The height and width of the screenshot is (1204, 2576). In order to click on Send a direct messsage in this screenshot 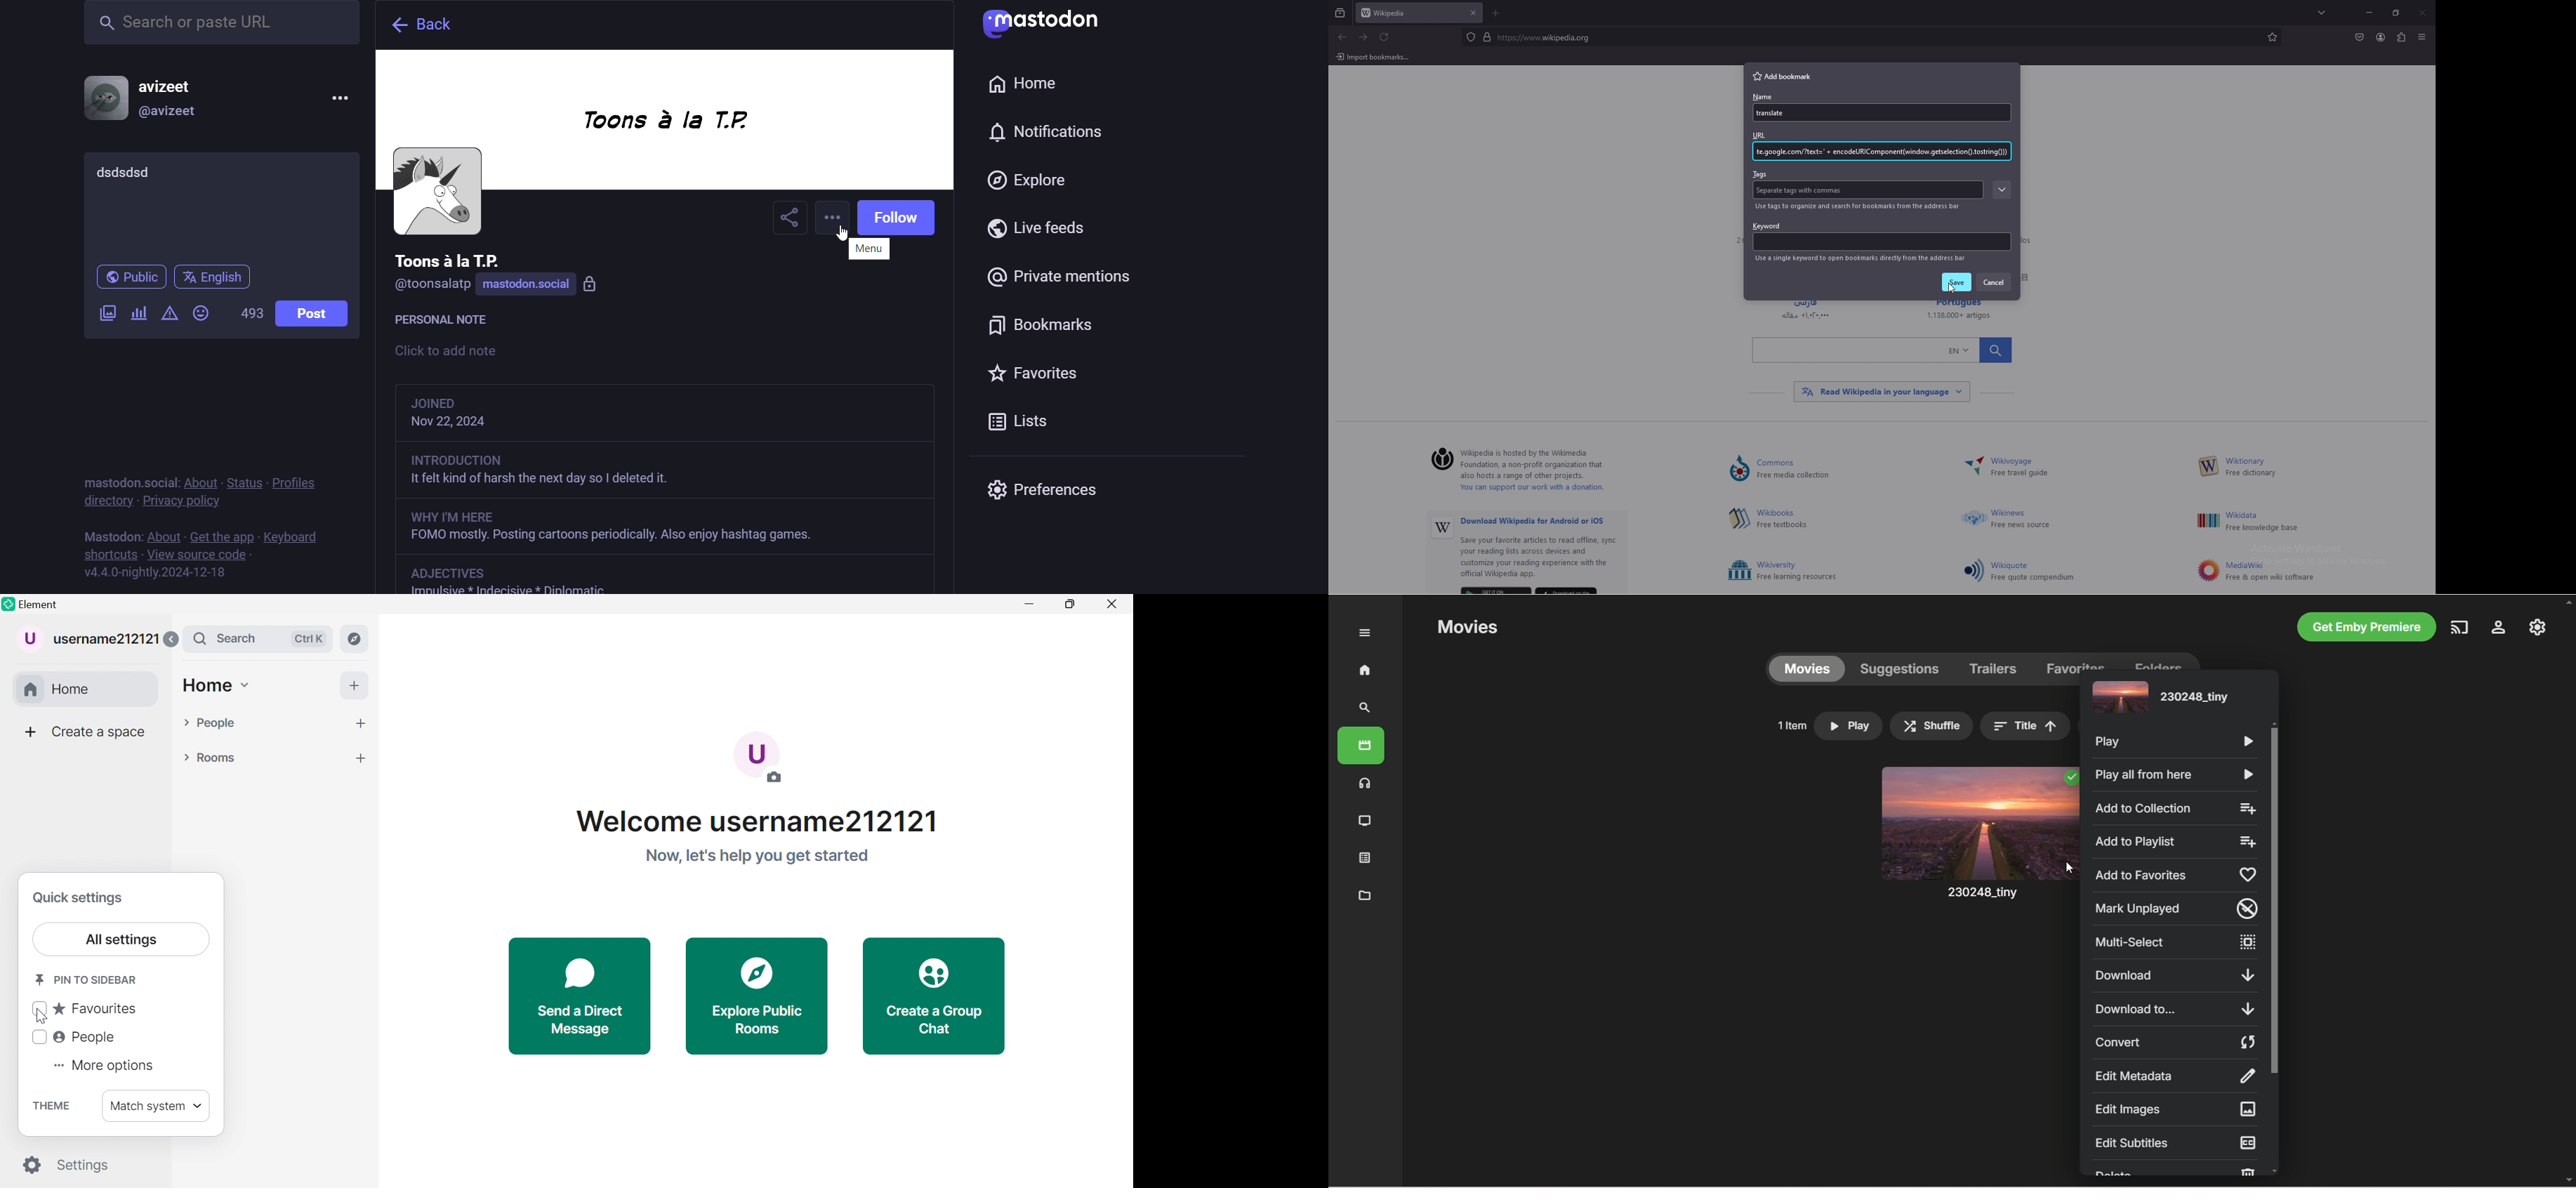, I will do `click(580, 1020)`.